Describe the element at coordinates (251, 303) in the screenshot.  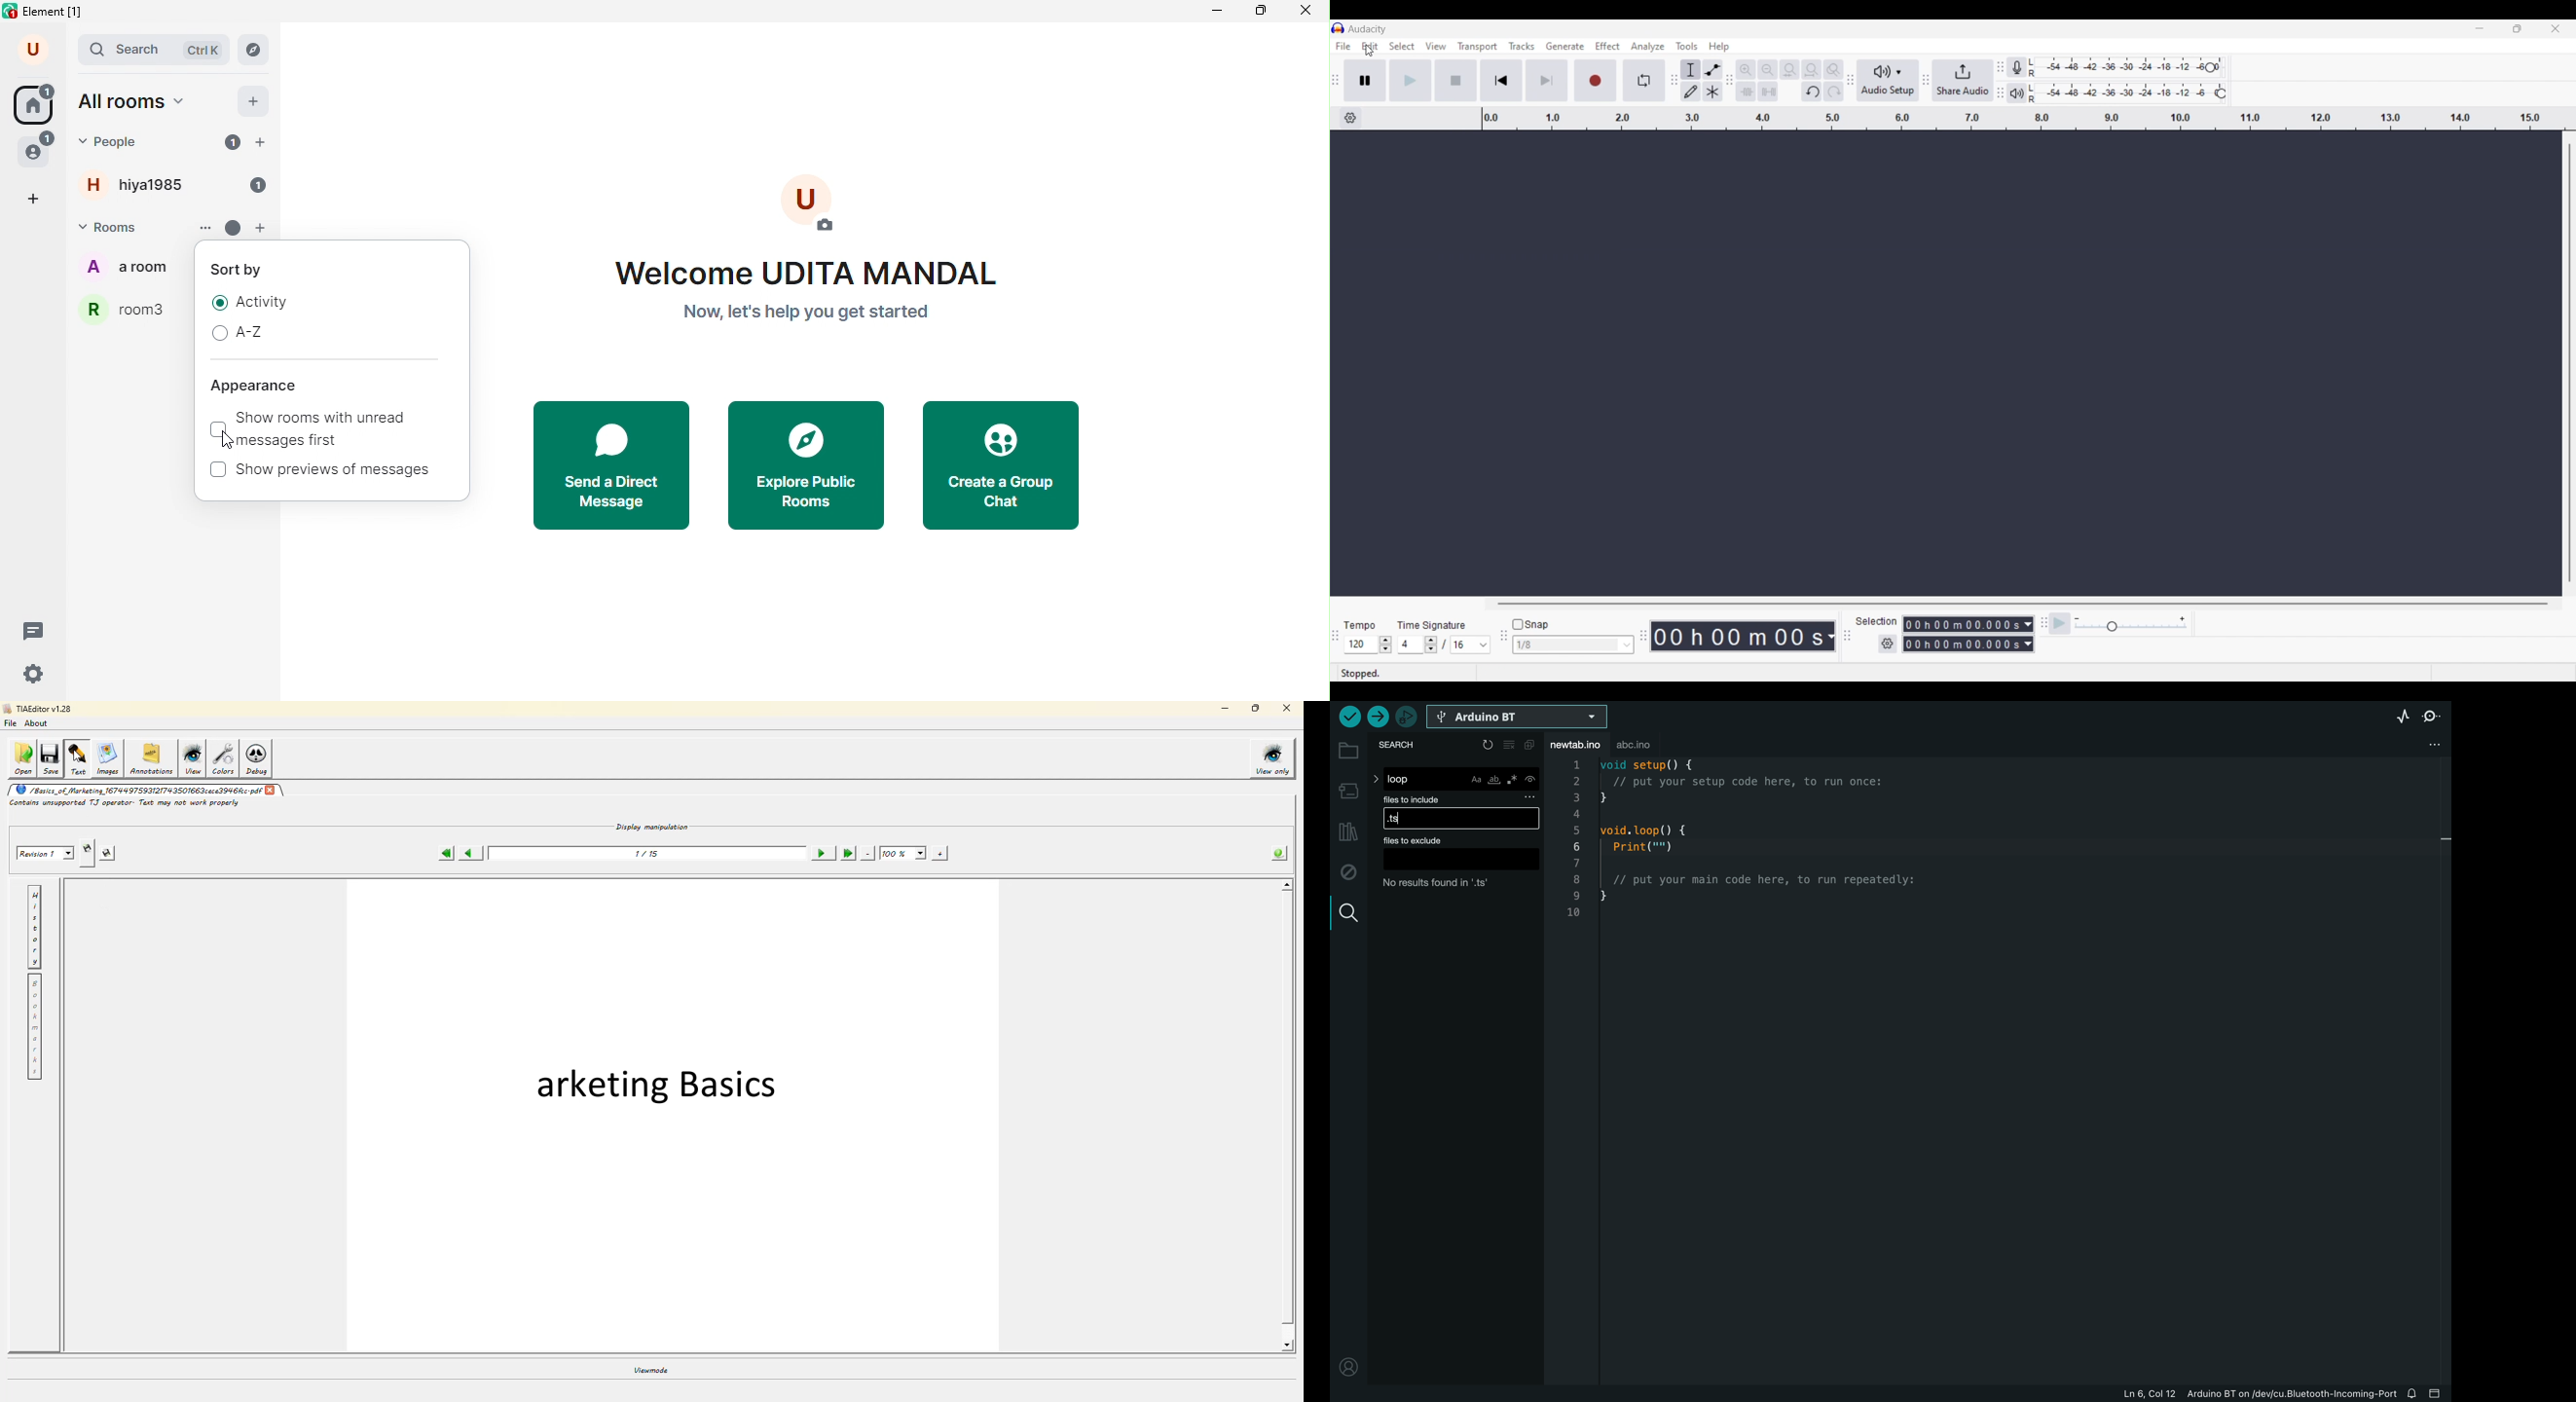
I see `activity` at that location.